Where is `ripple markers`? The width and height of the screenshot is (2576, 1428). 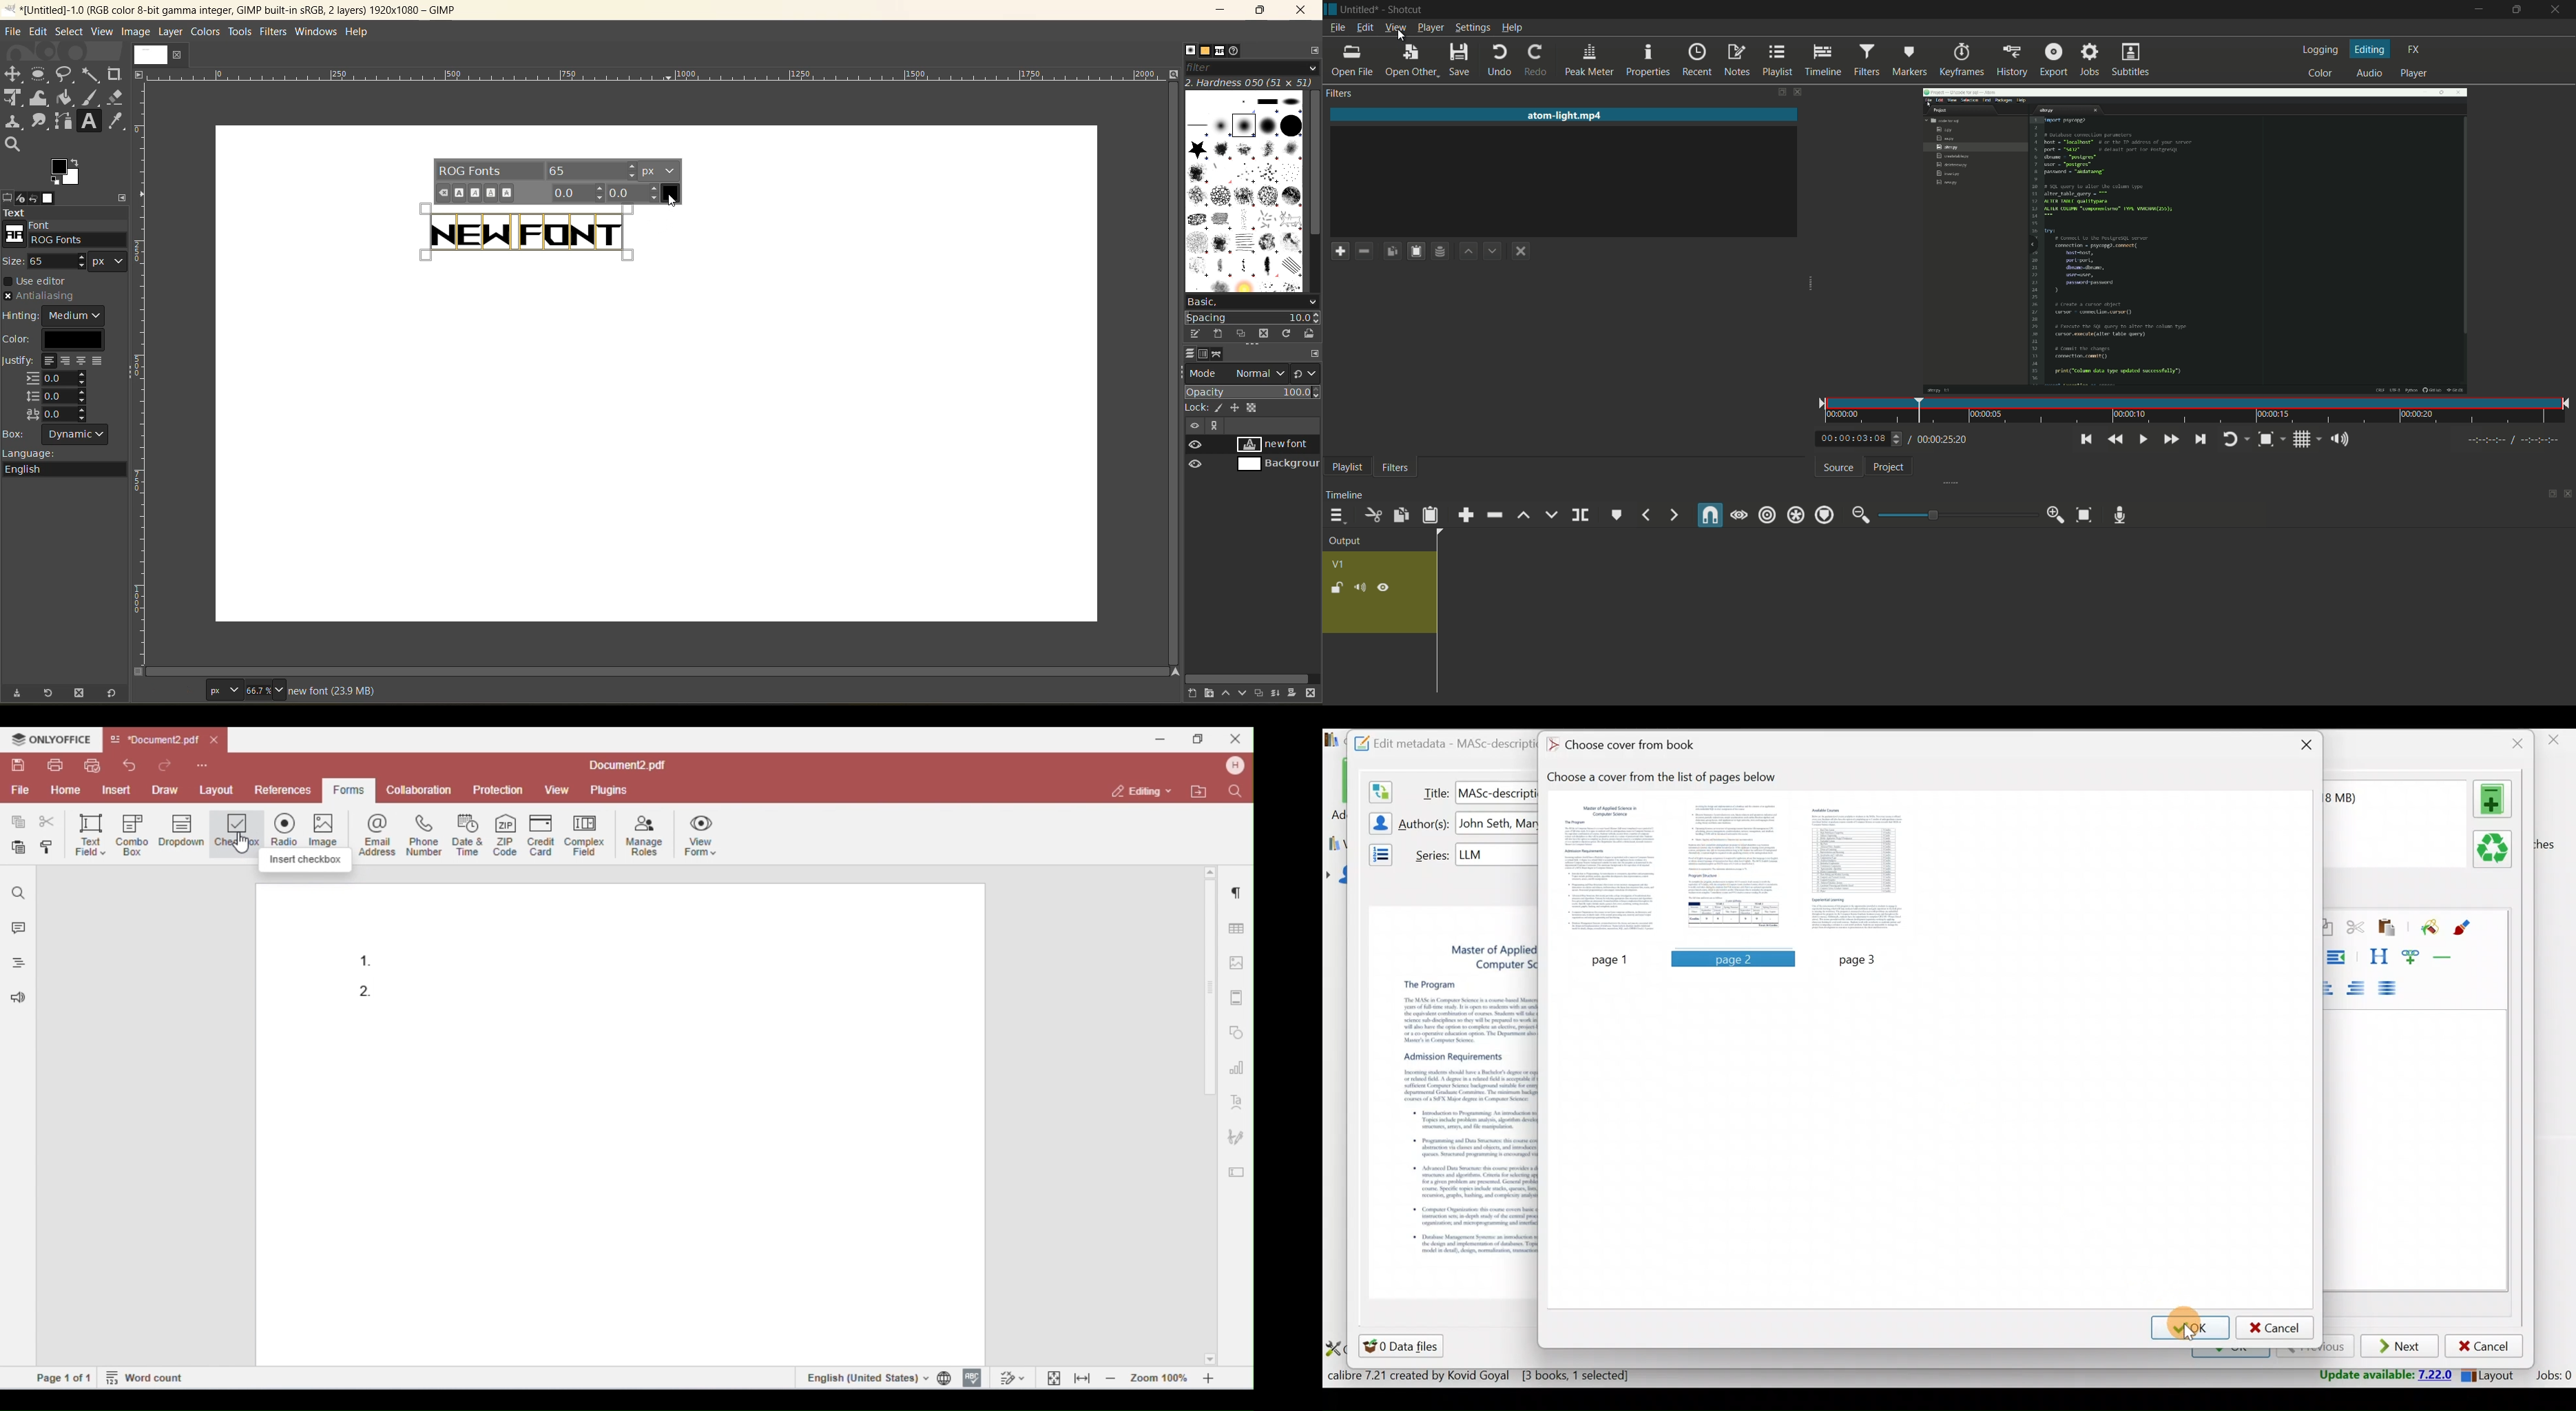
ripple markers is located at coordinates (1823, 515).